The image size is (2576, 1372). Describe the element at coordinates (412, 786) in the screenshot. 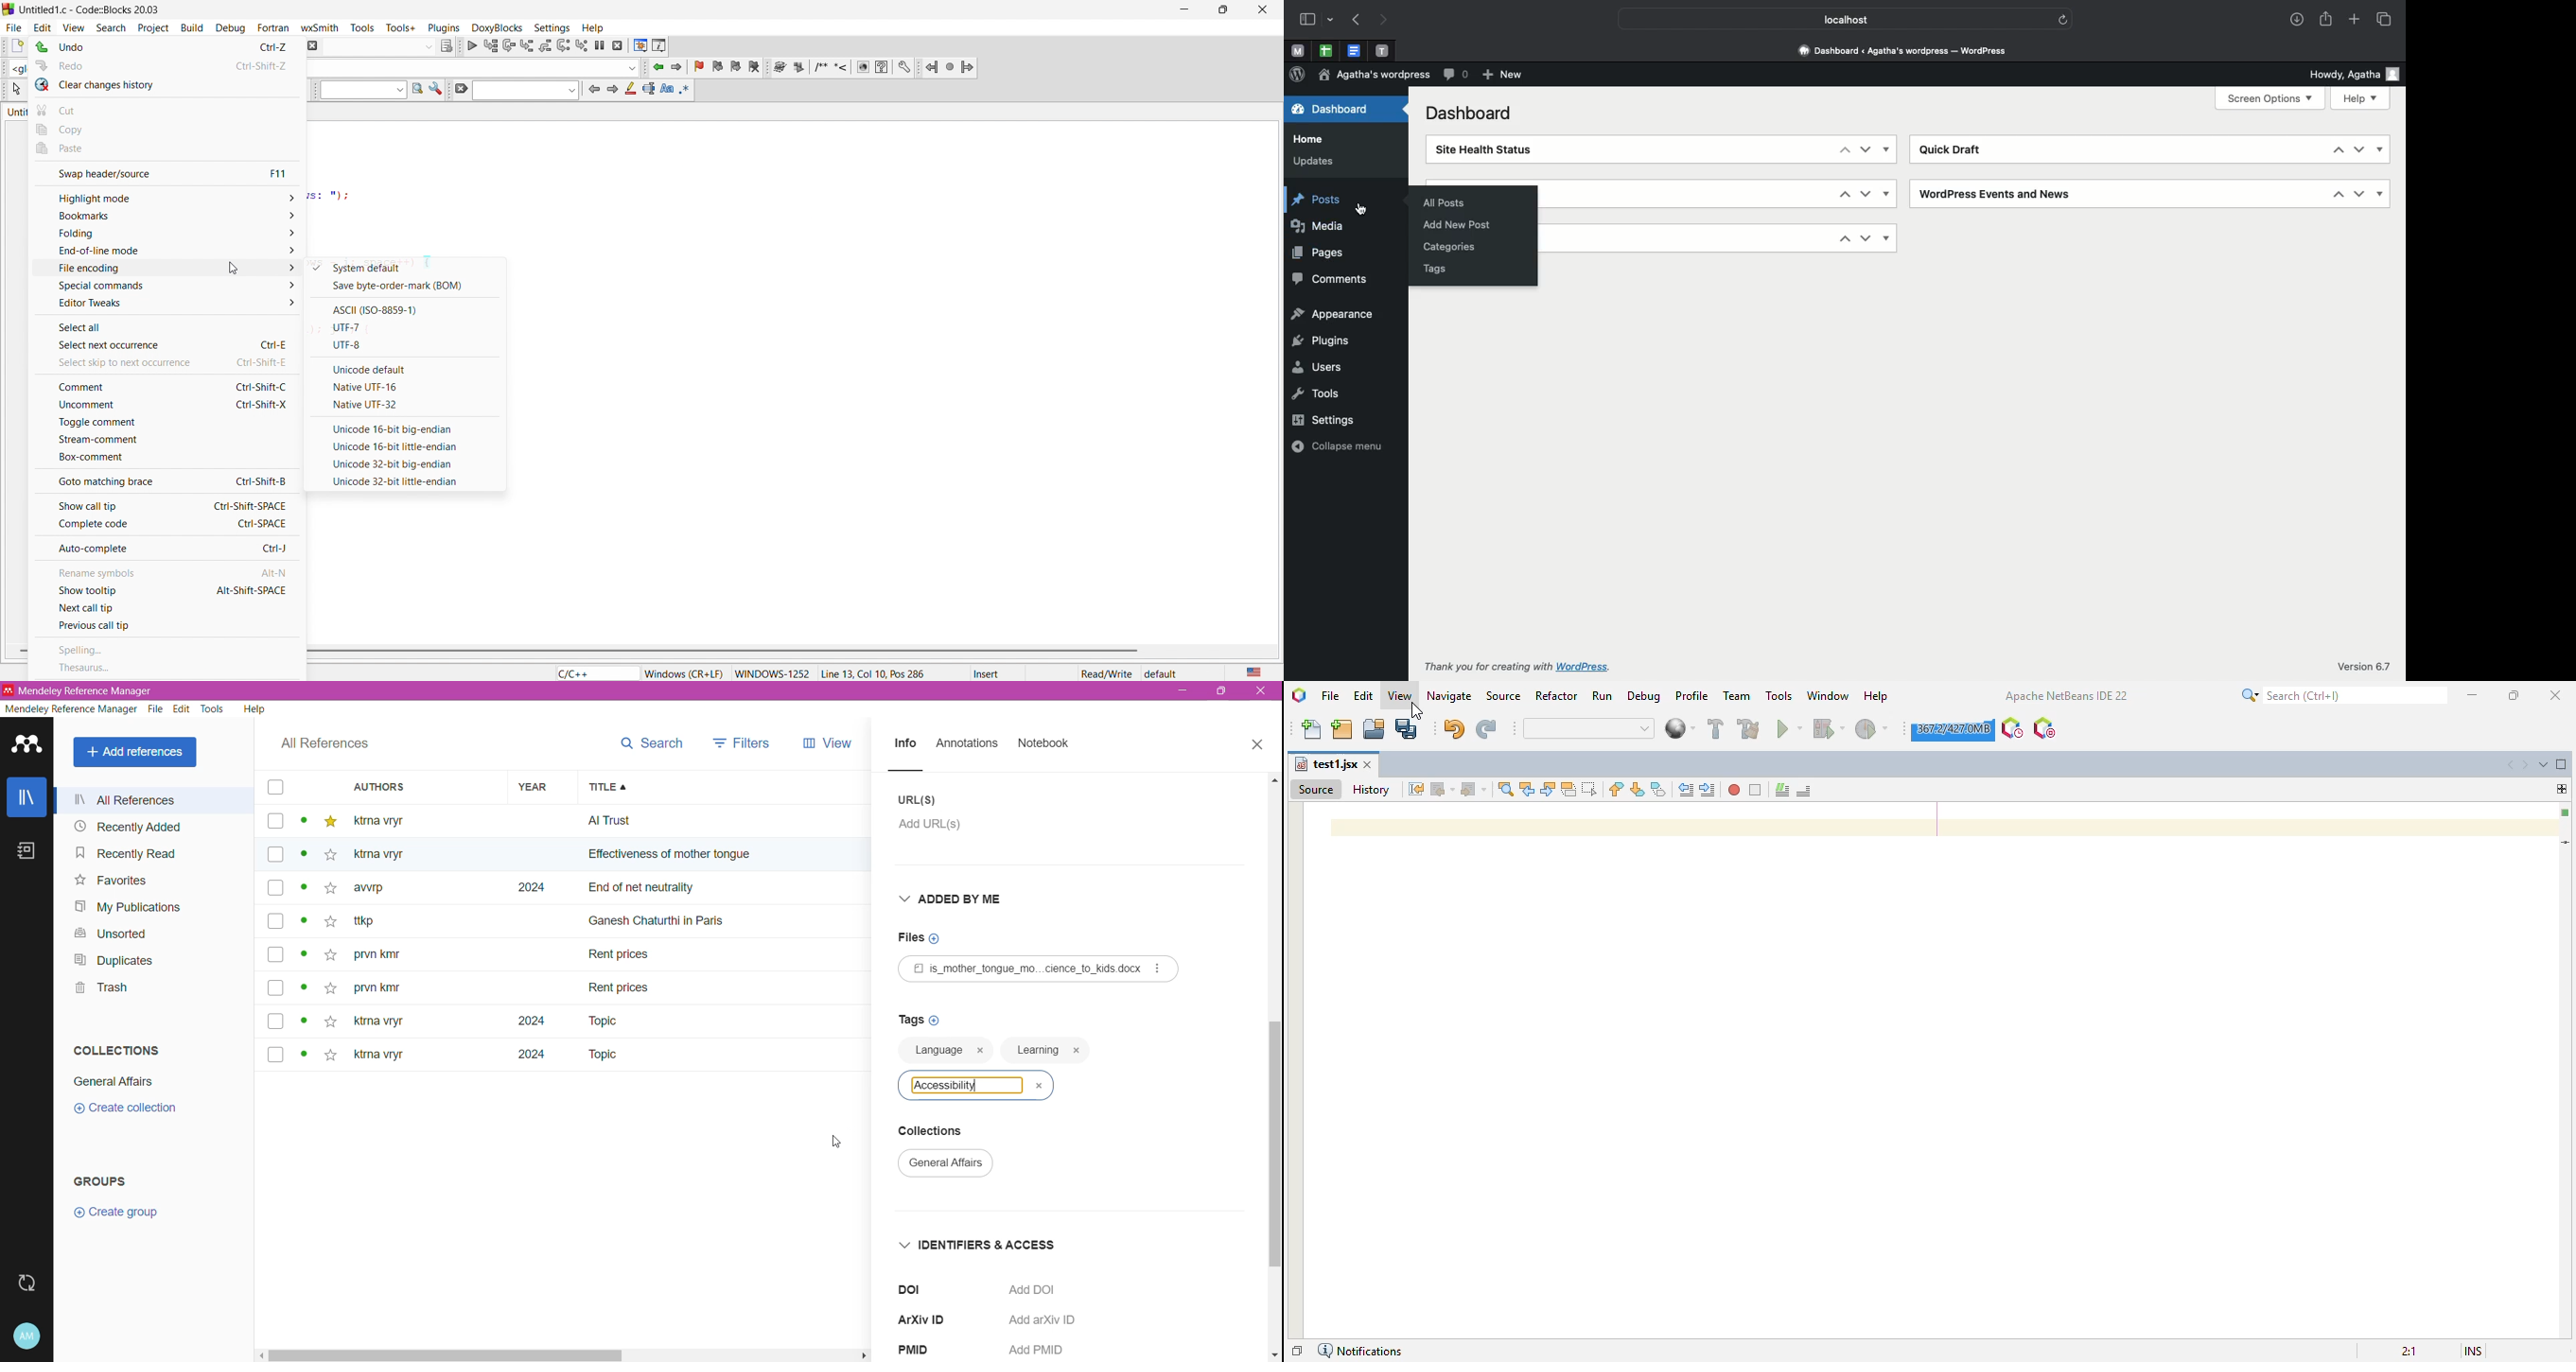

I see `Authors` at that location.